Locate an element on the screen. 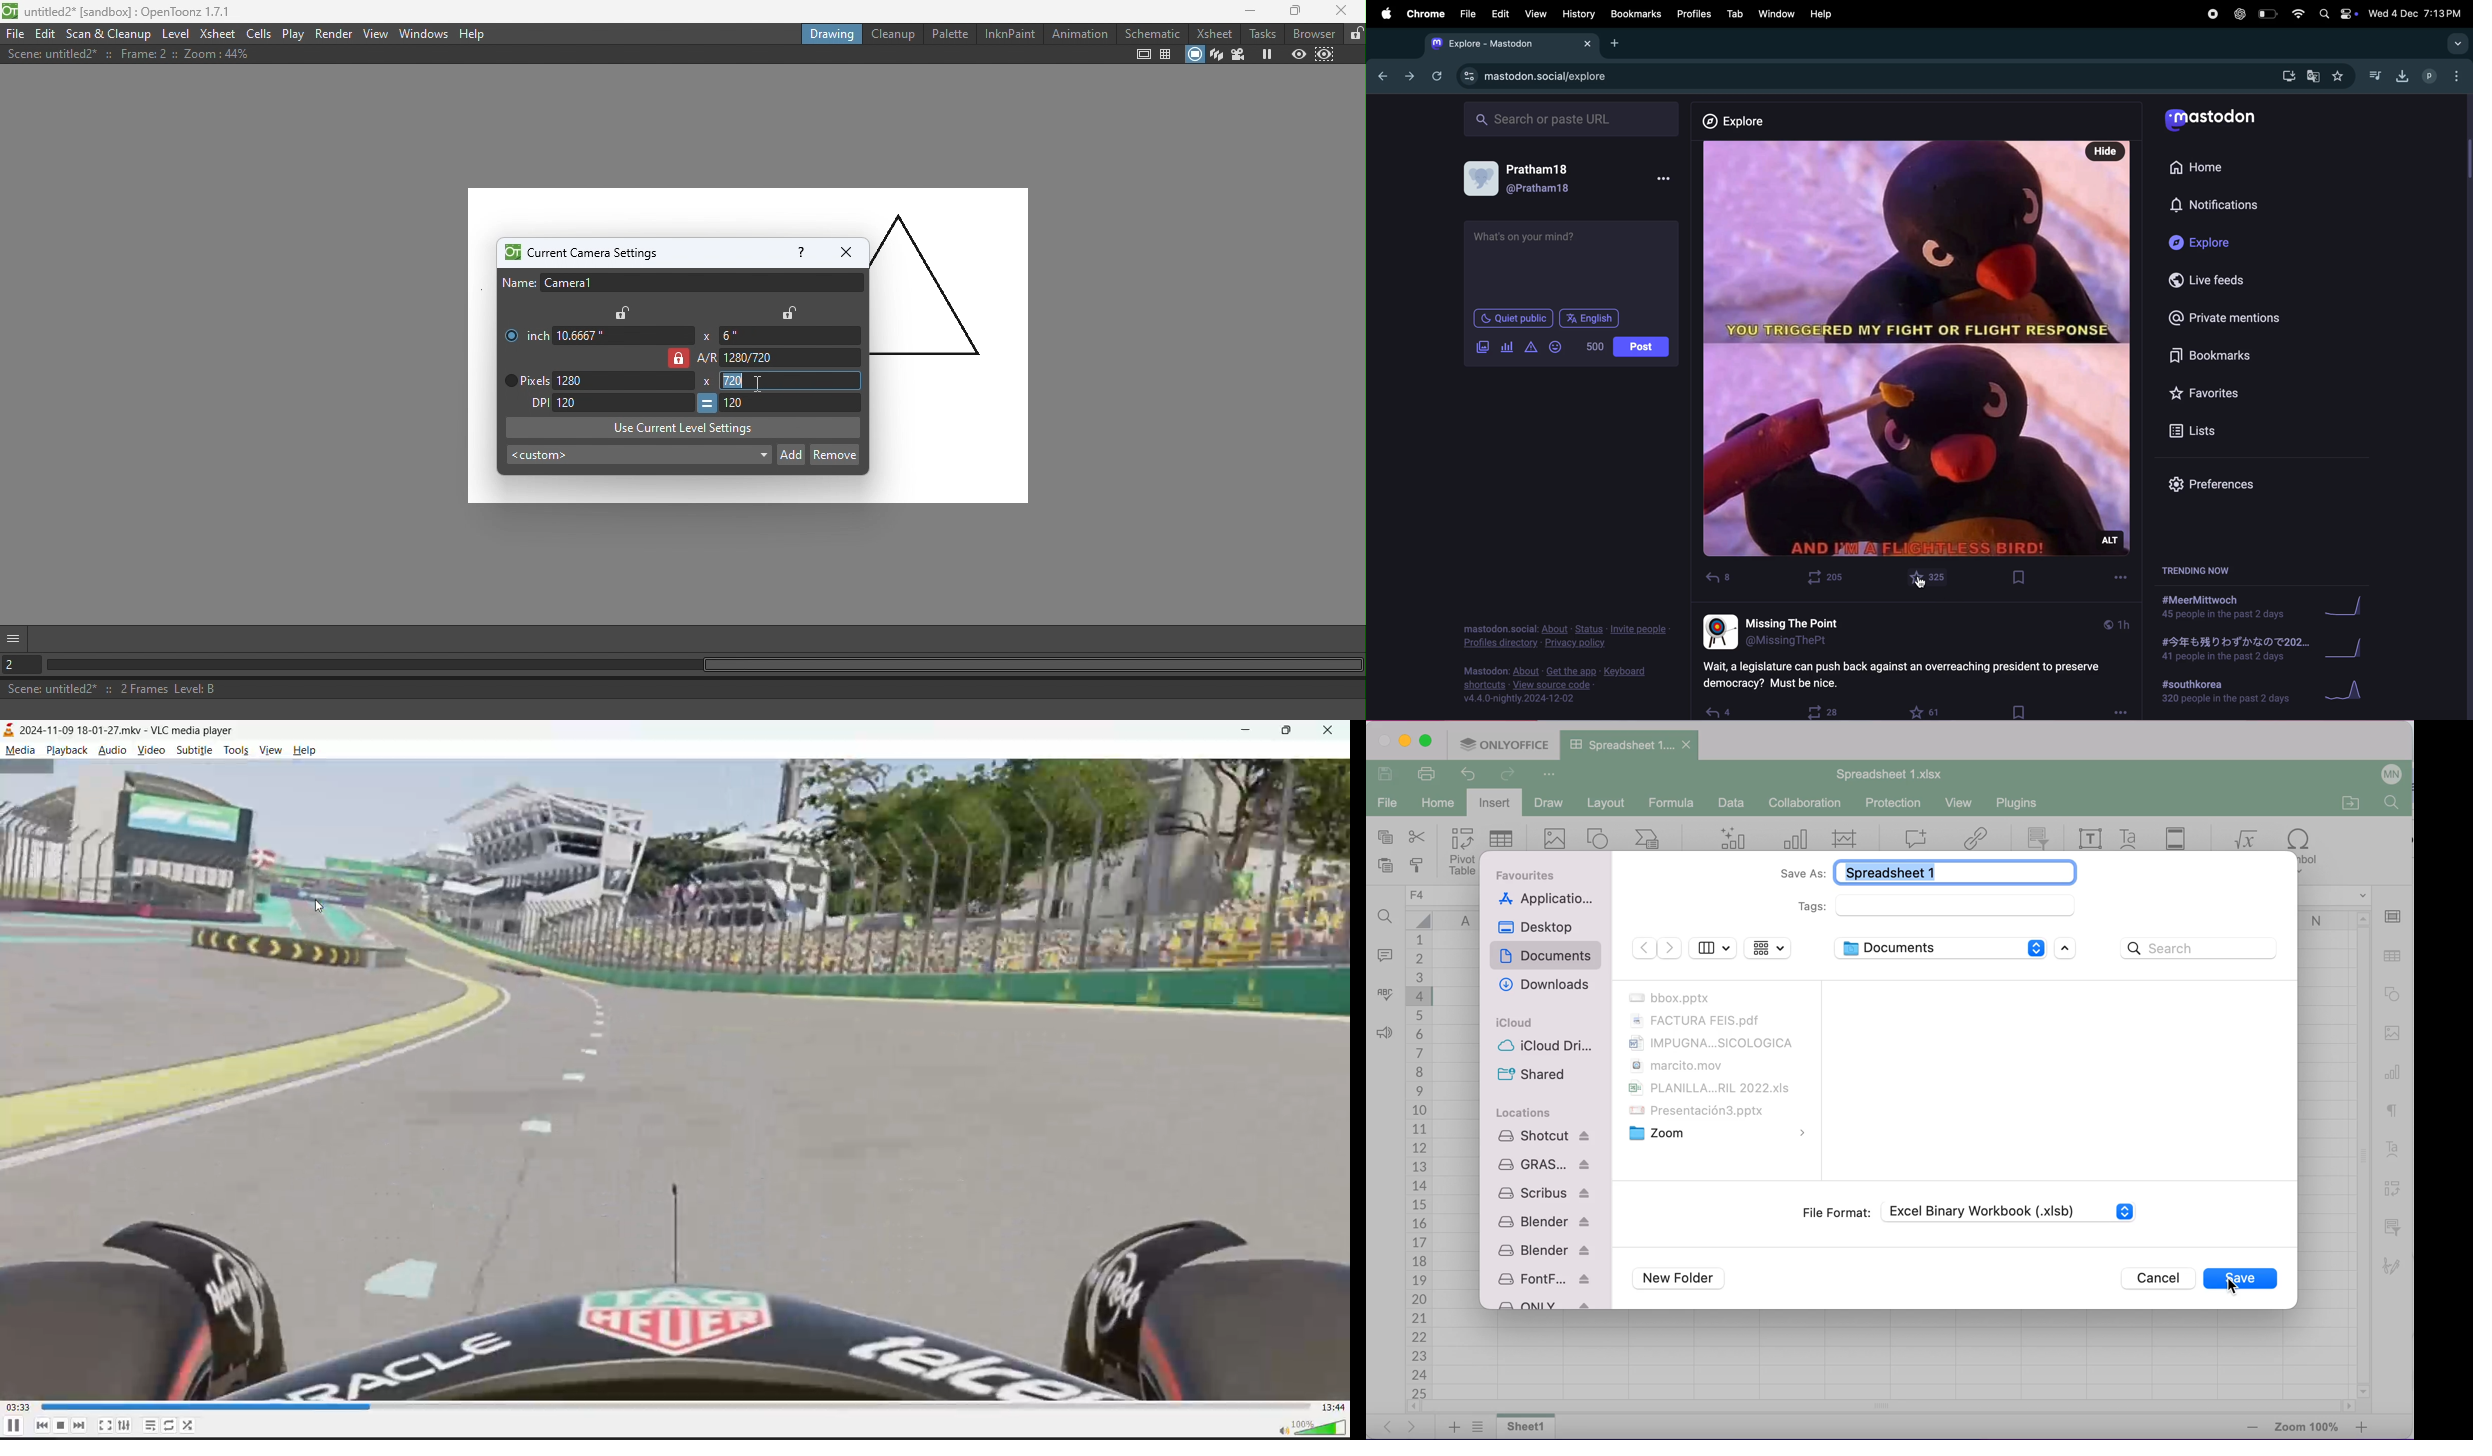 The image size is (2492, 1456). save as is located at coordinates (1922, 871).